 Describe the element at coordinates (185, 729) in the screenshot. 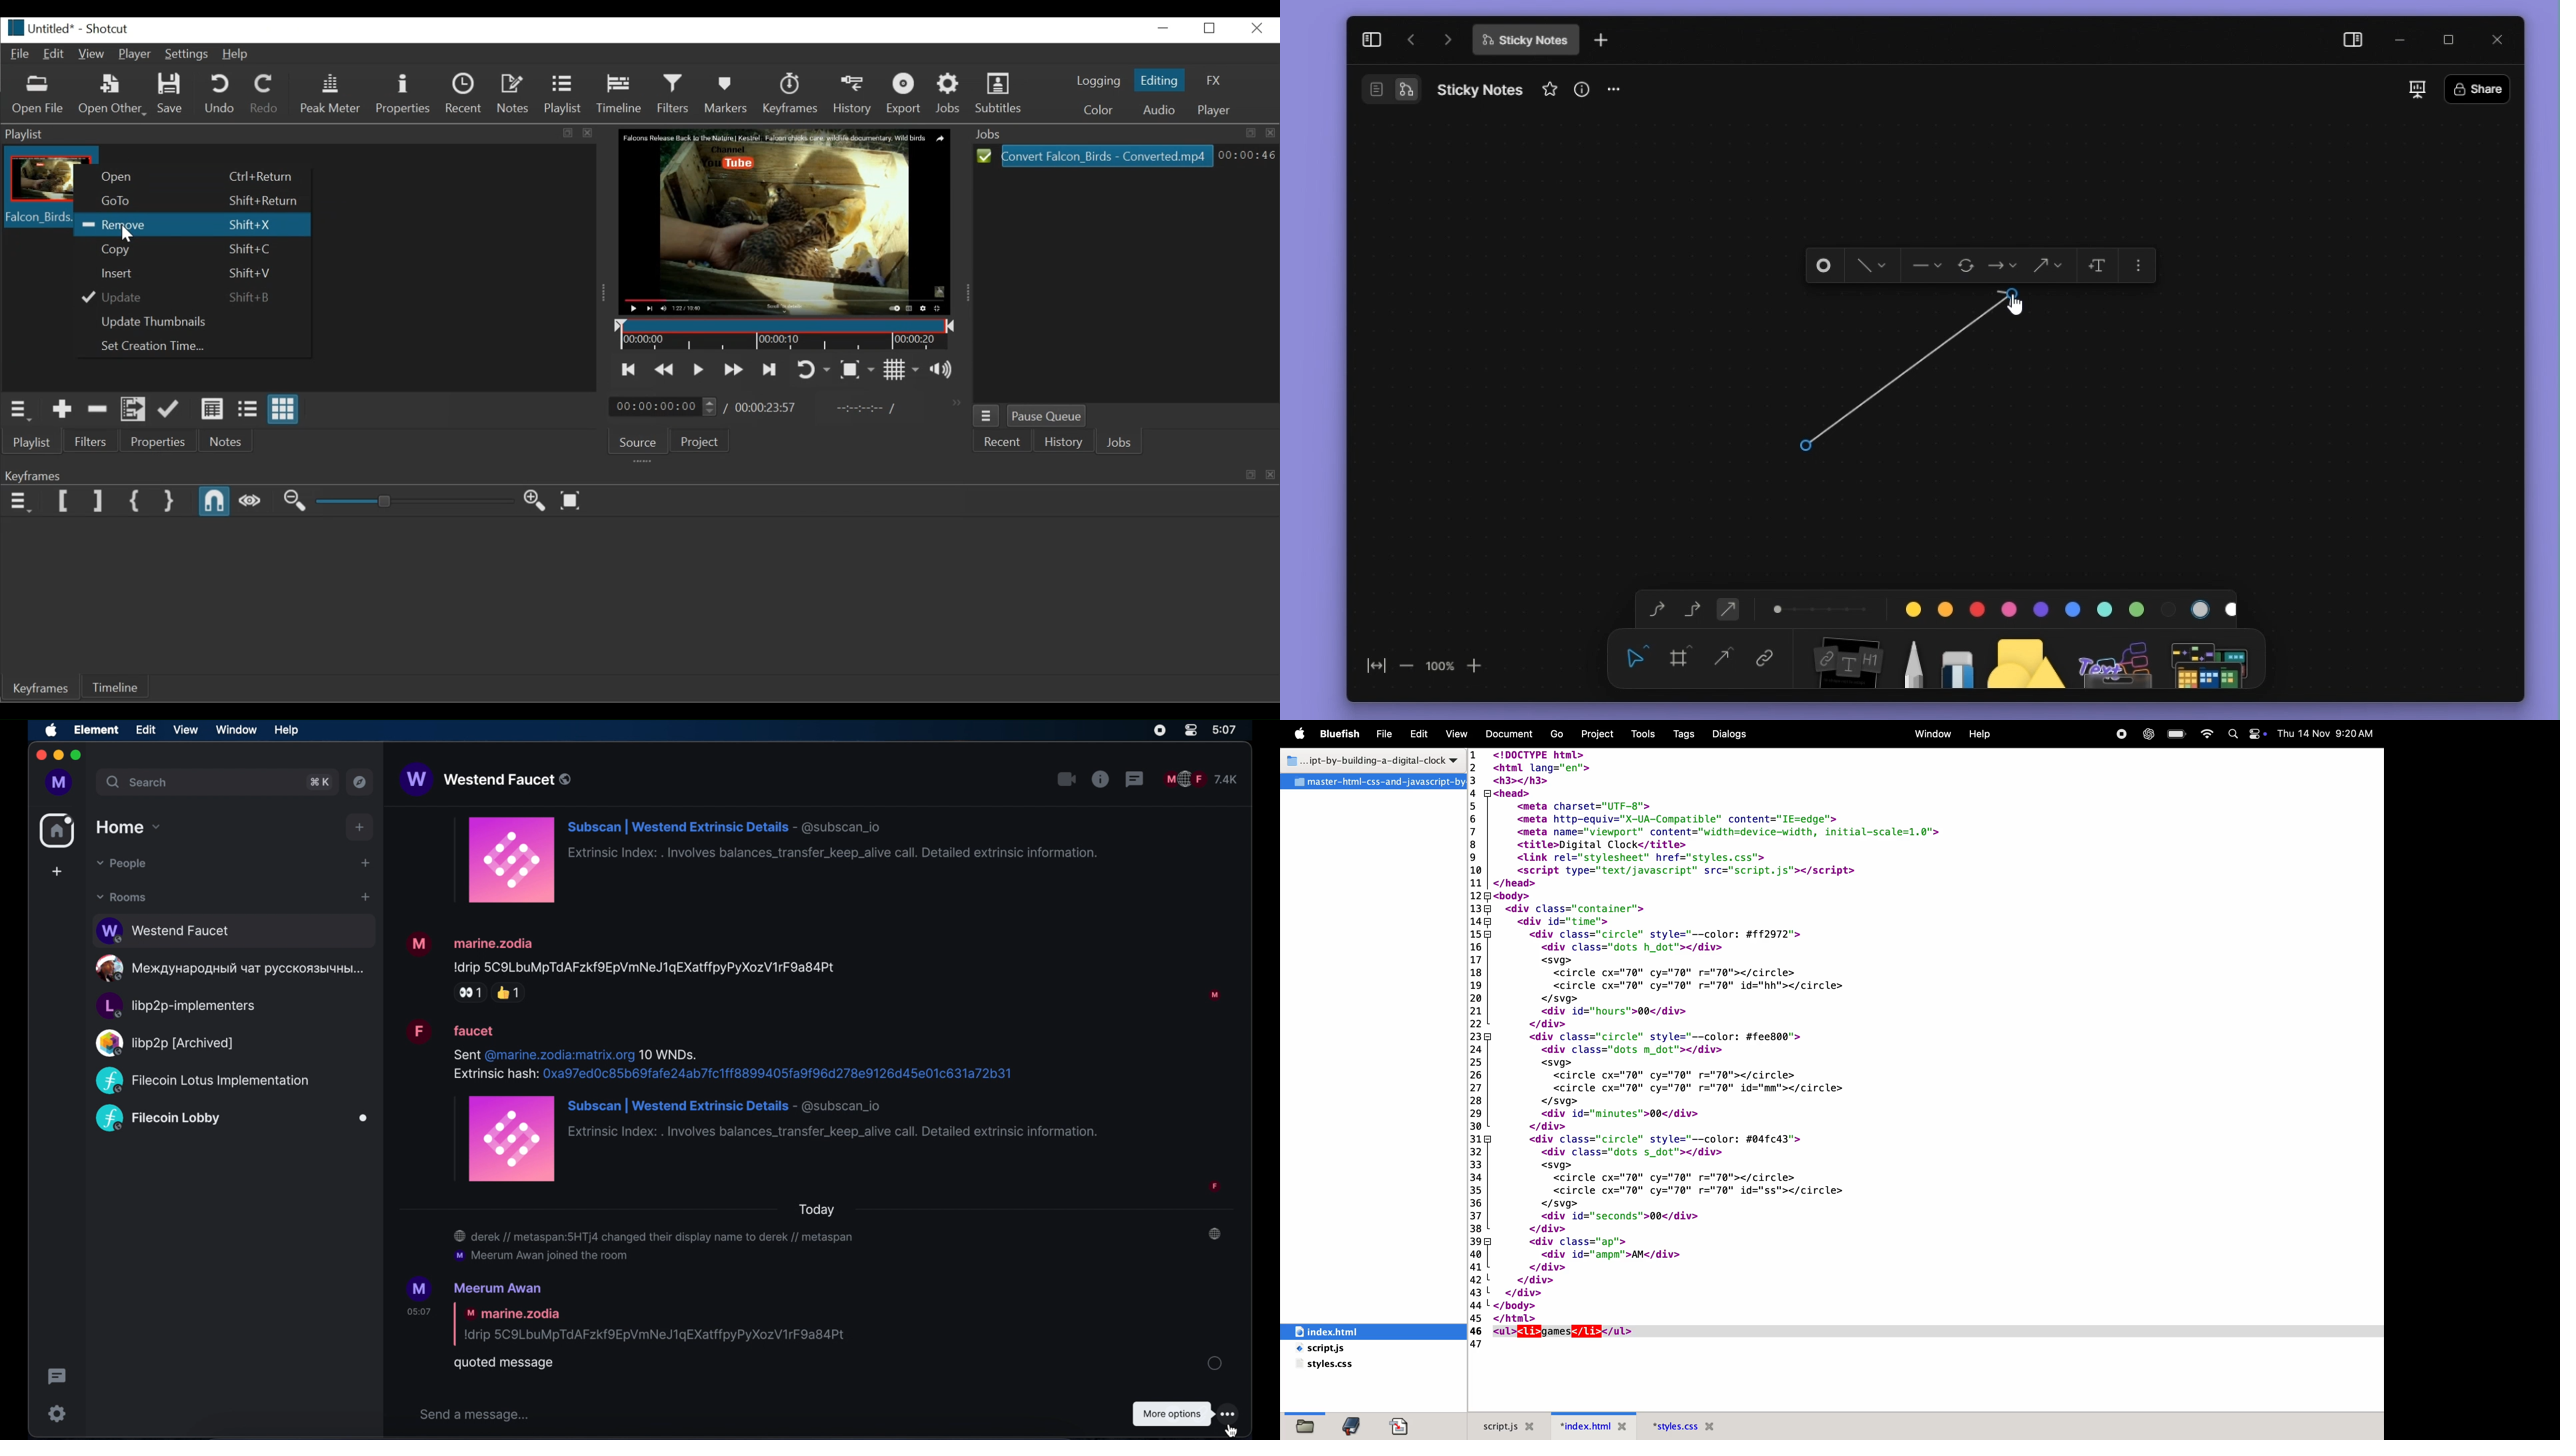

I see `view` at that location.